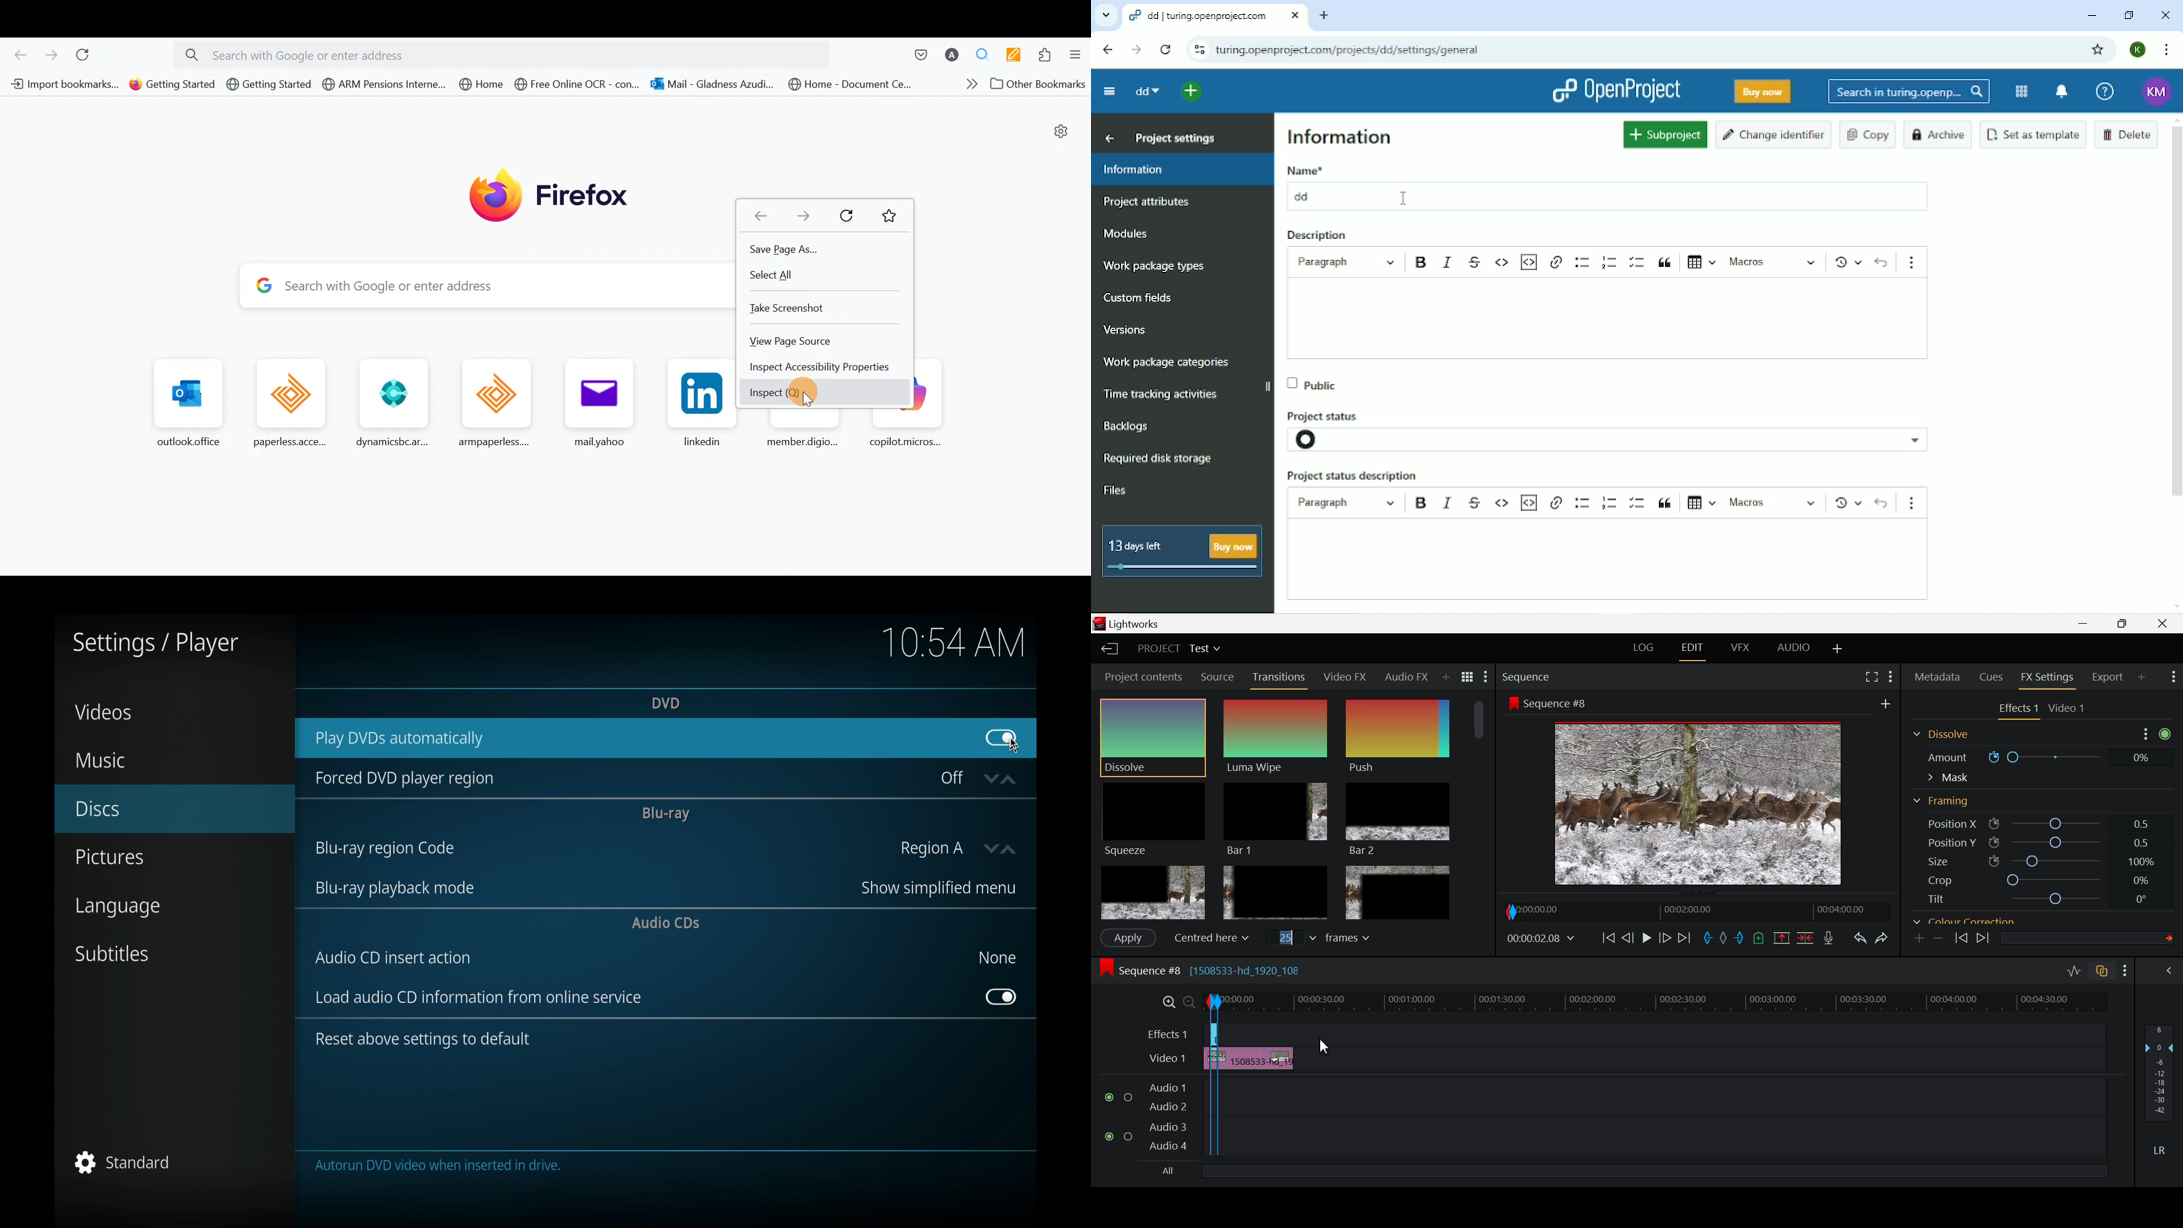  I want to click on off, so click(953, 778).